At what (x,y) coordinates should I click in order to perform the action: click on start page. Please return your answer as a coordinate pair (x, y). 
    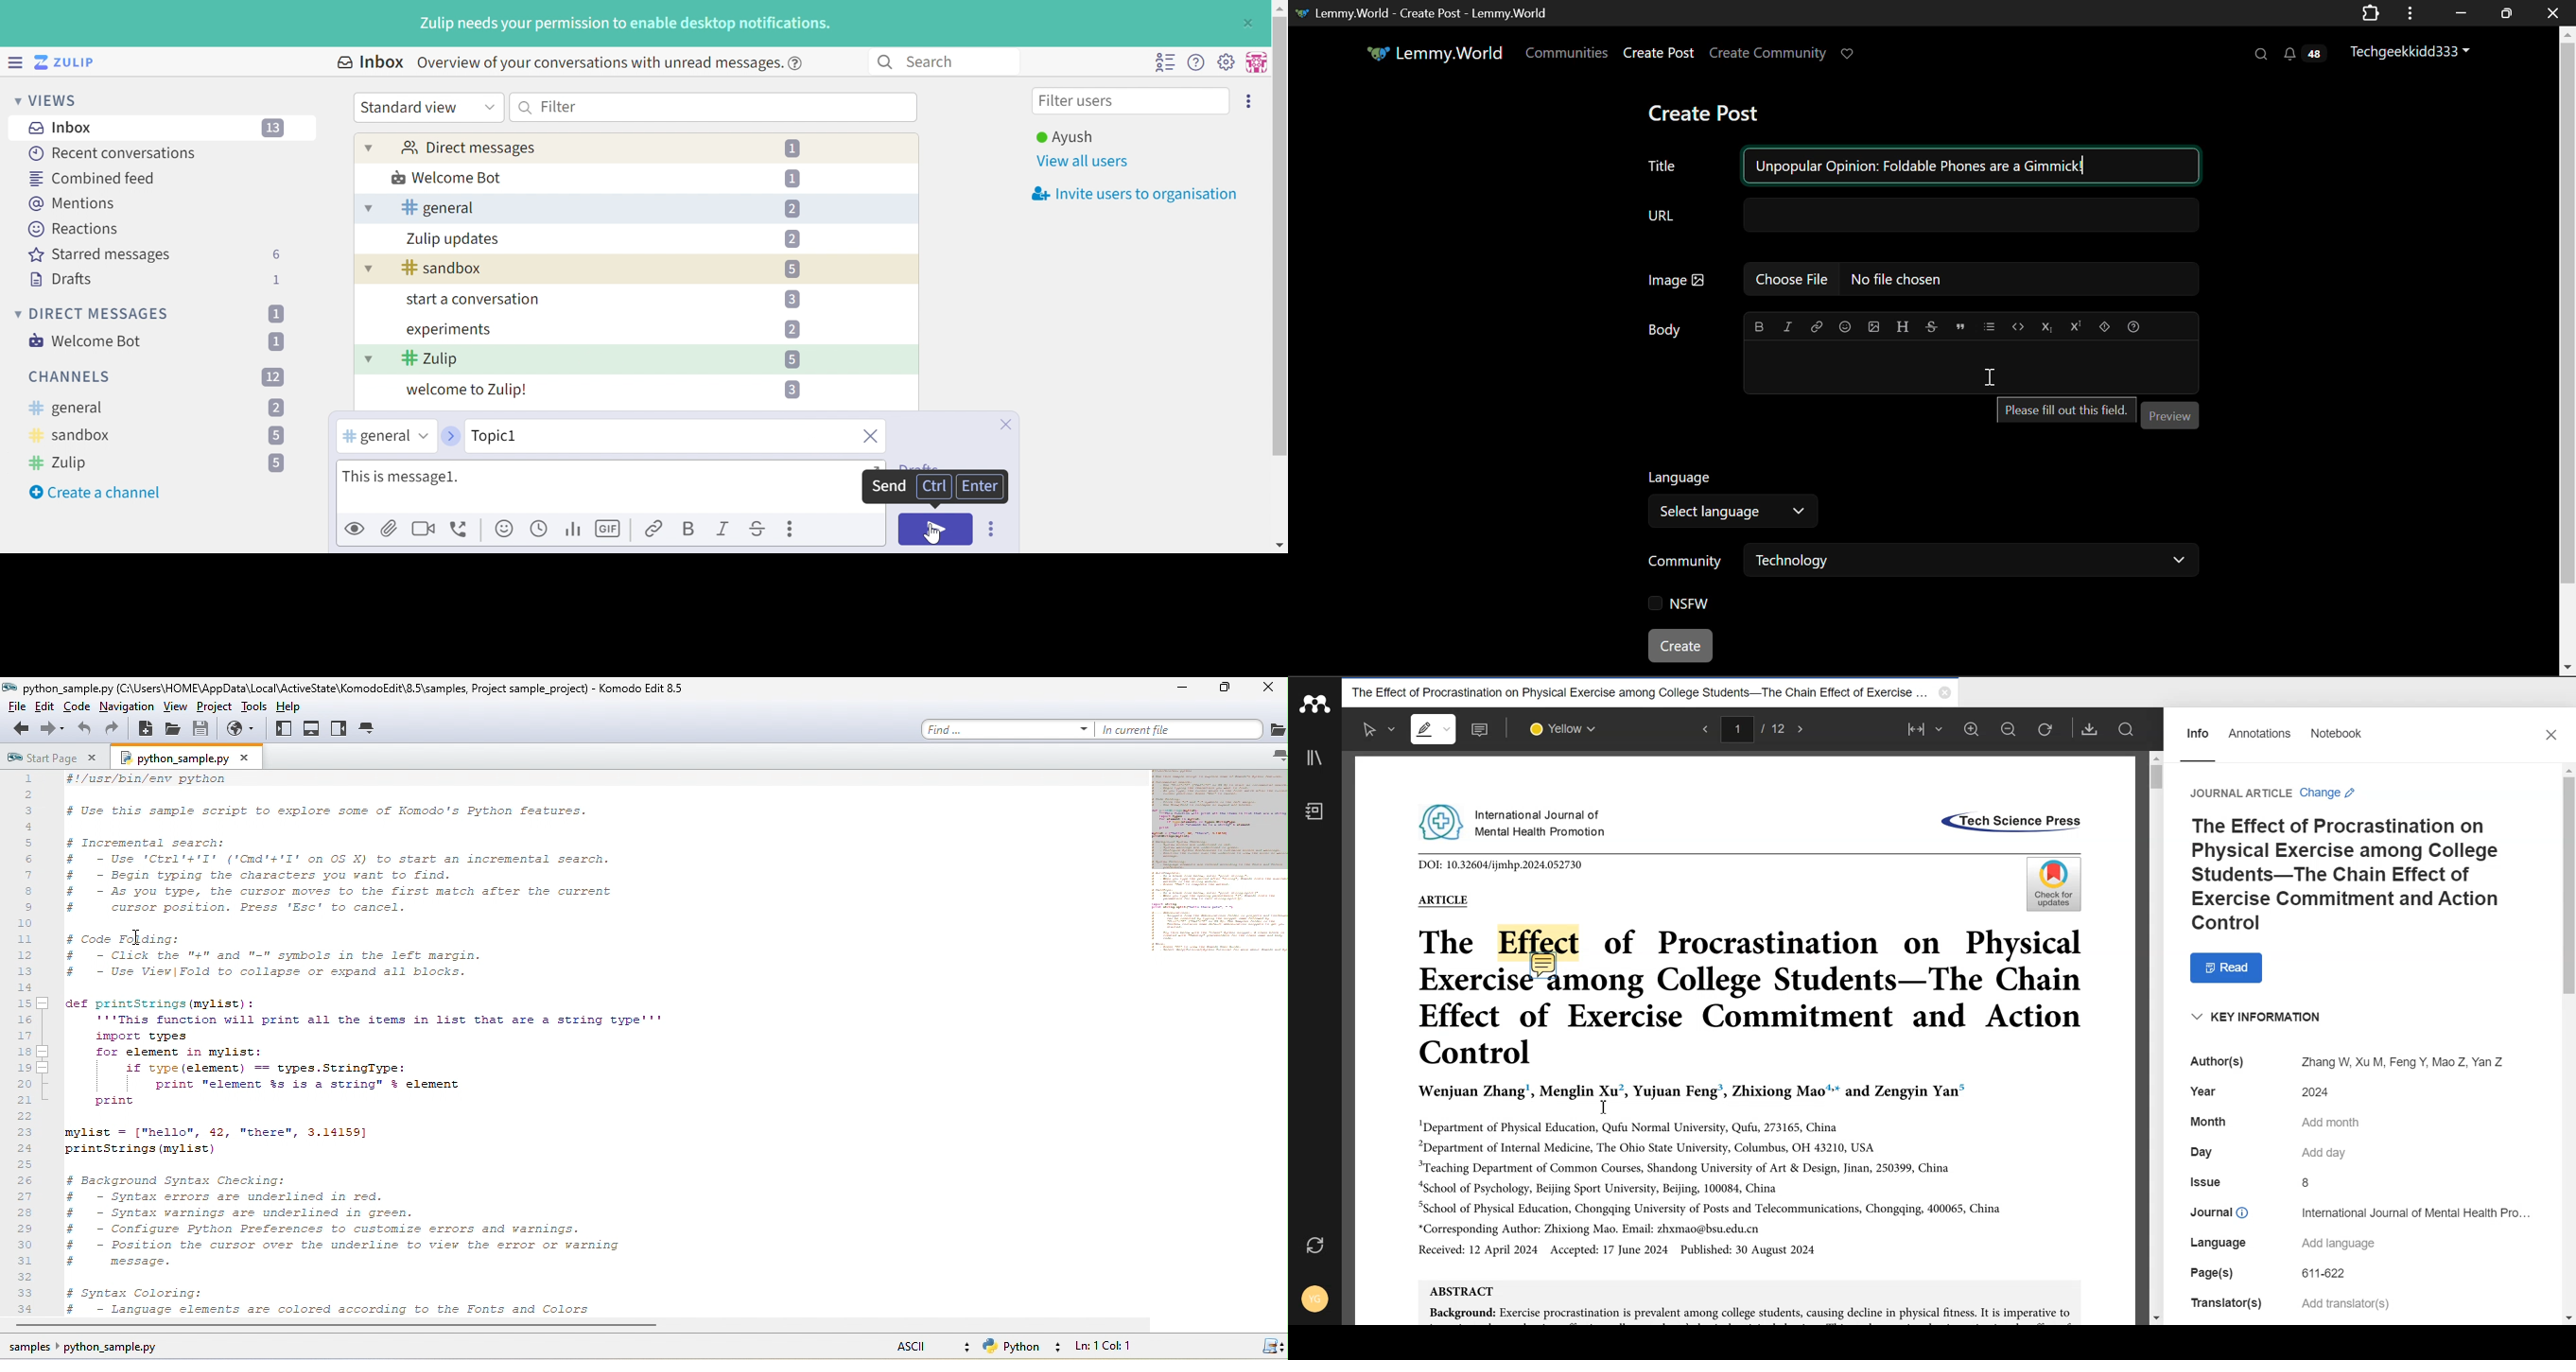
    Looking at the image, I should click on (57, 758).